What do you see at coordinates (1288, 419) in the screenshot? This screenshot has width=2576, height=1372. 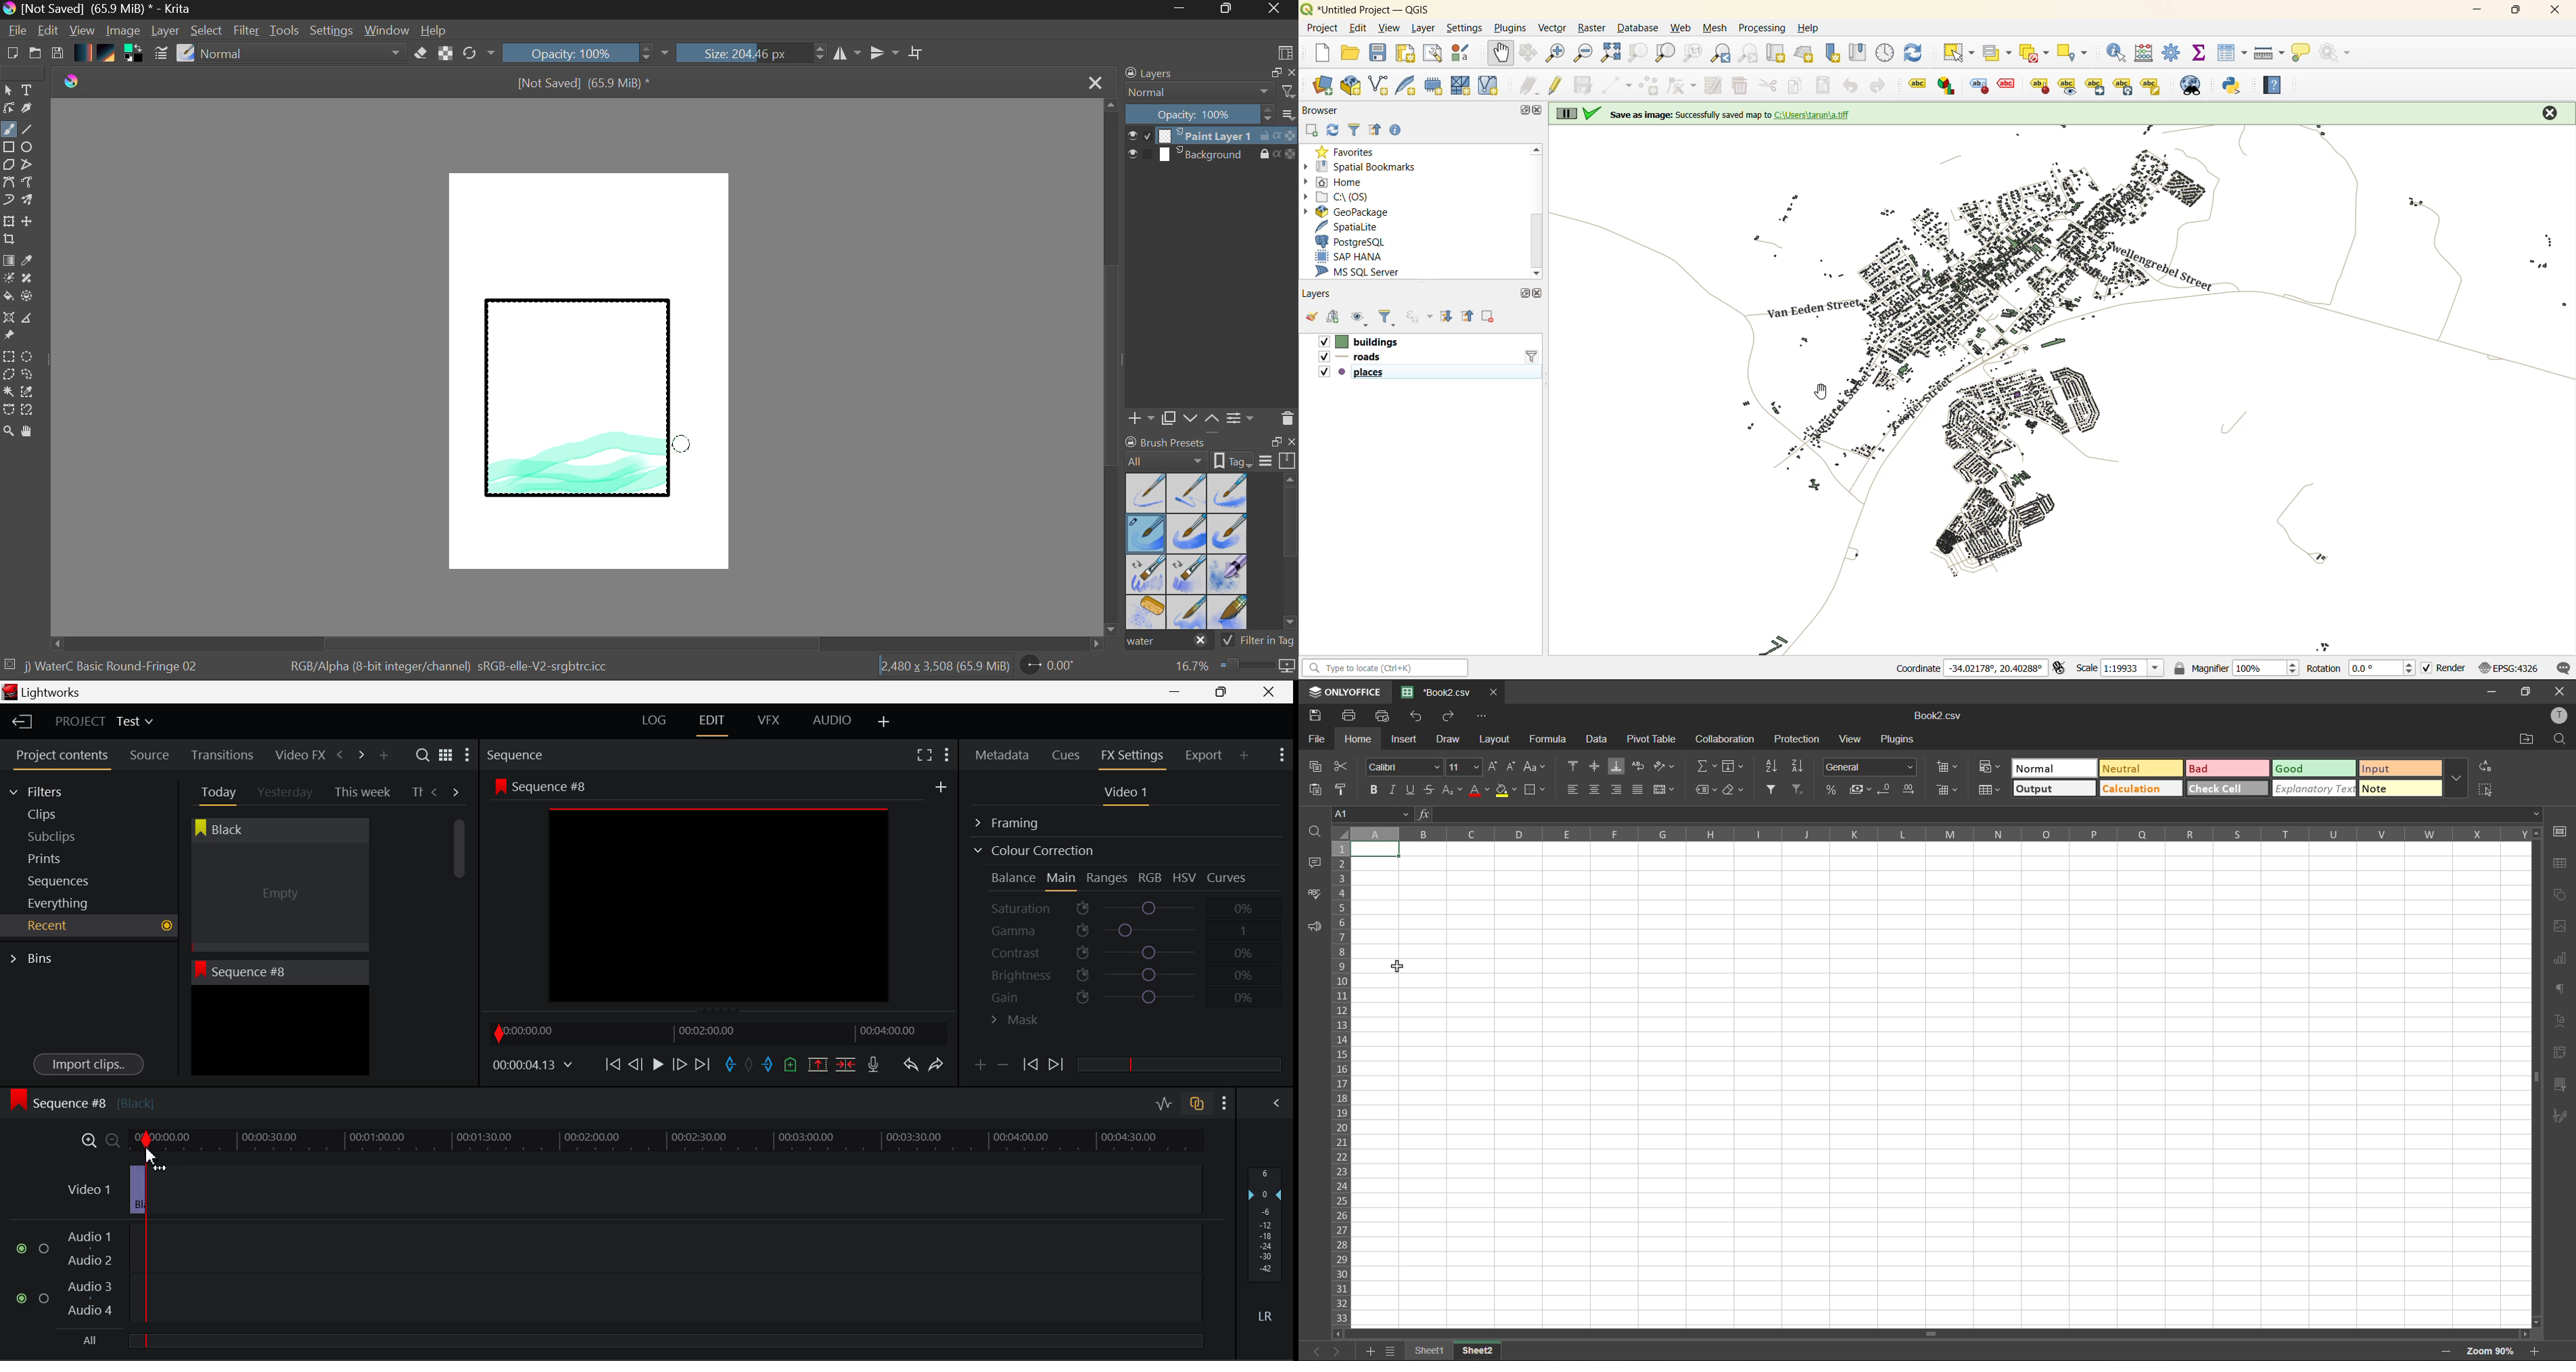 I see `Delete Layer` at bounding box center [1288, 419].